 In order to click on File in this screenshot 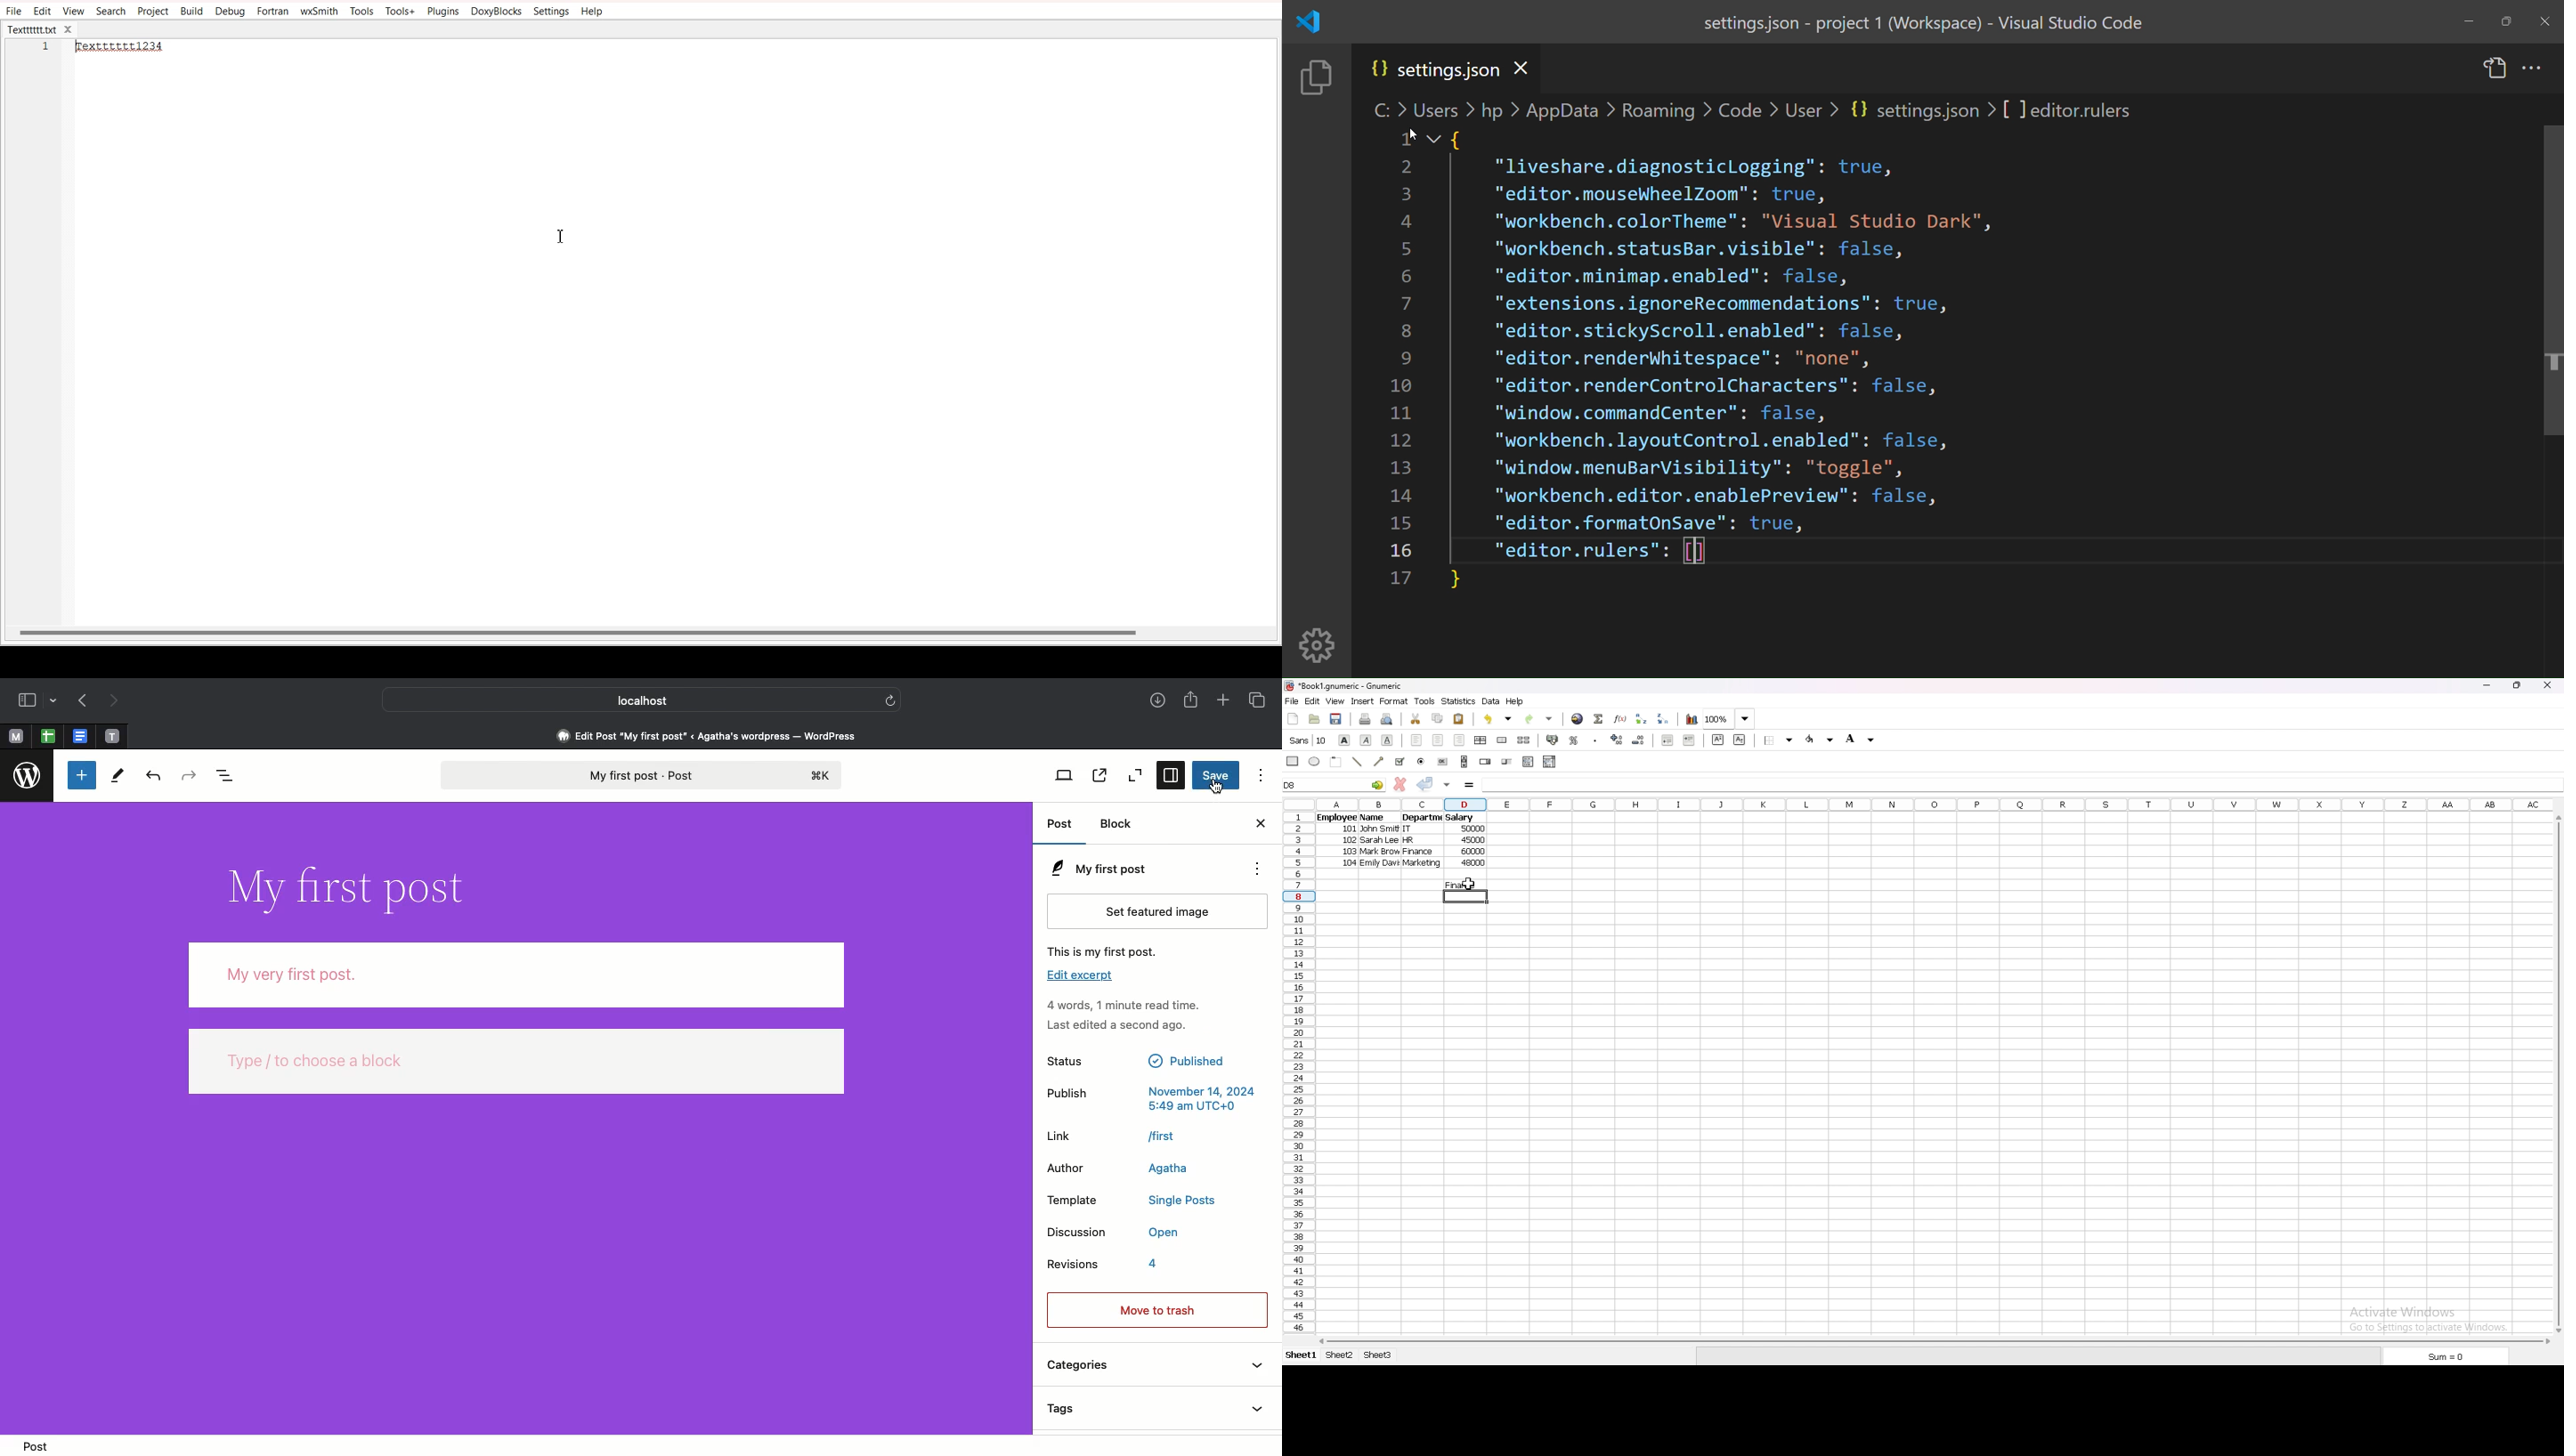, I will do `click(13, 10)`.